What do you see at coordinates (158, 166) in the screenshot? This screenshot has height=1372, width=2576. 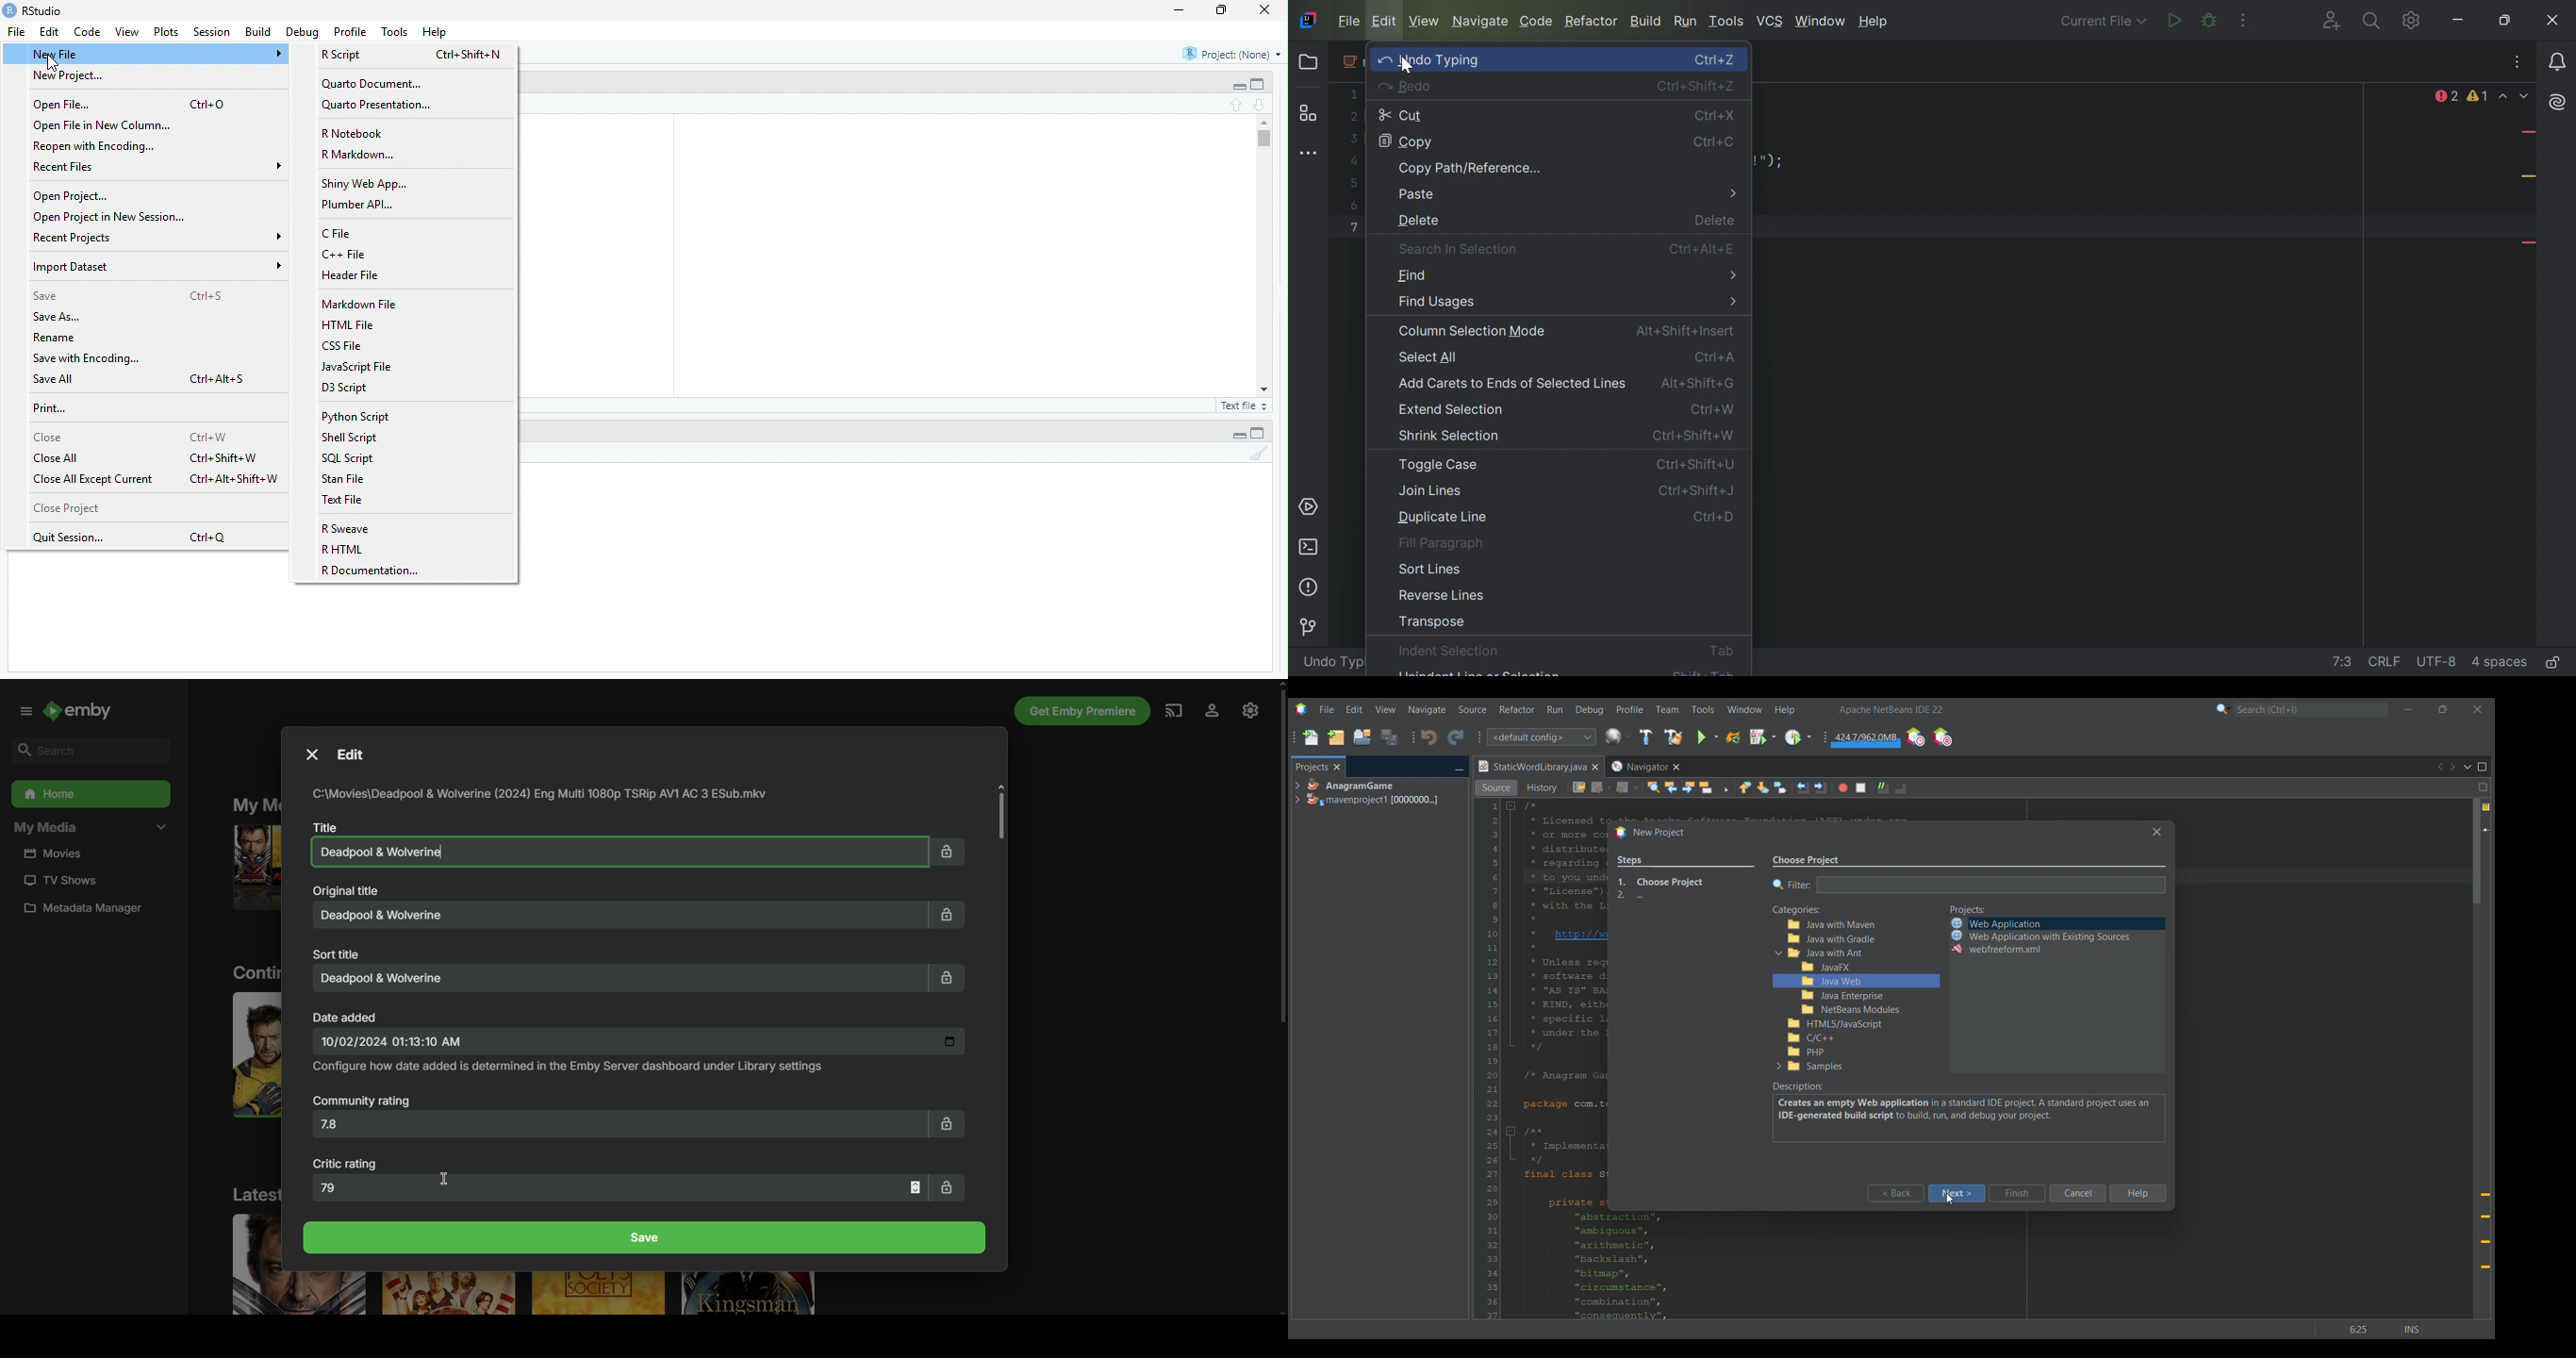 I see `Recent Files` at bounding box center [158, 166].